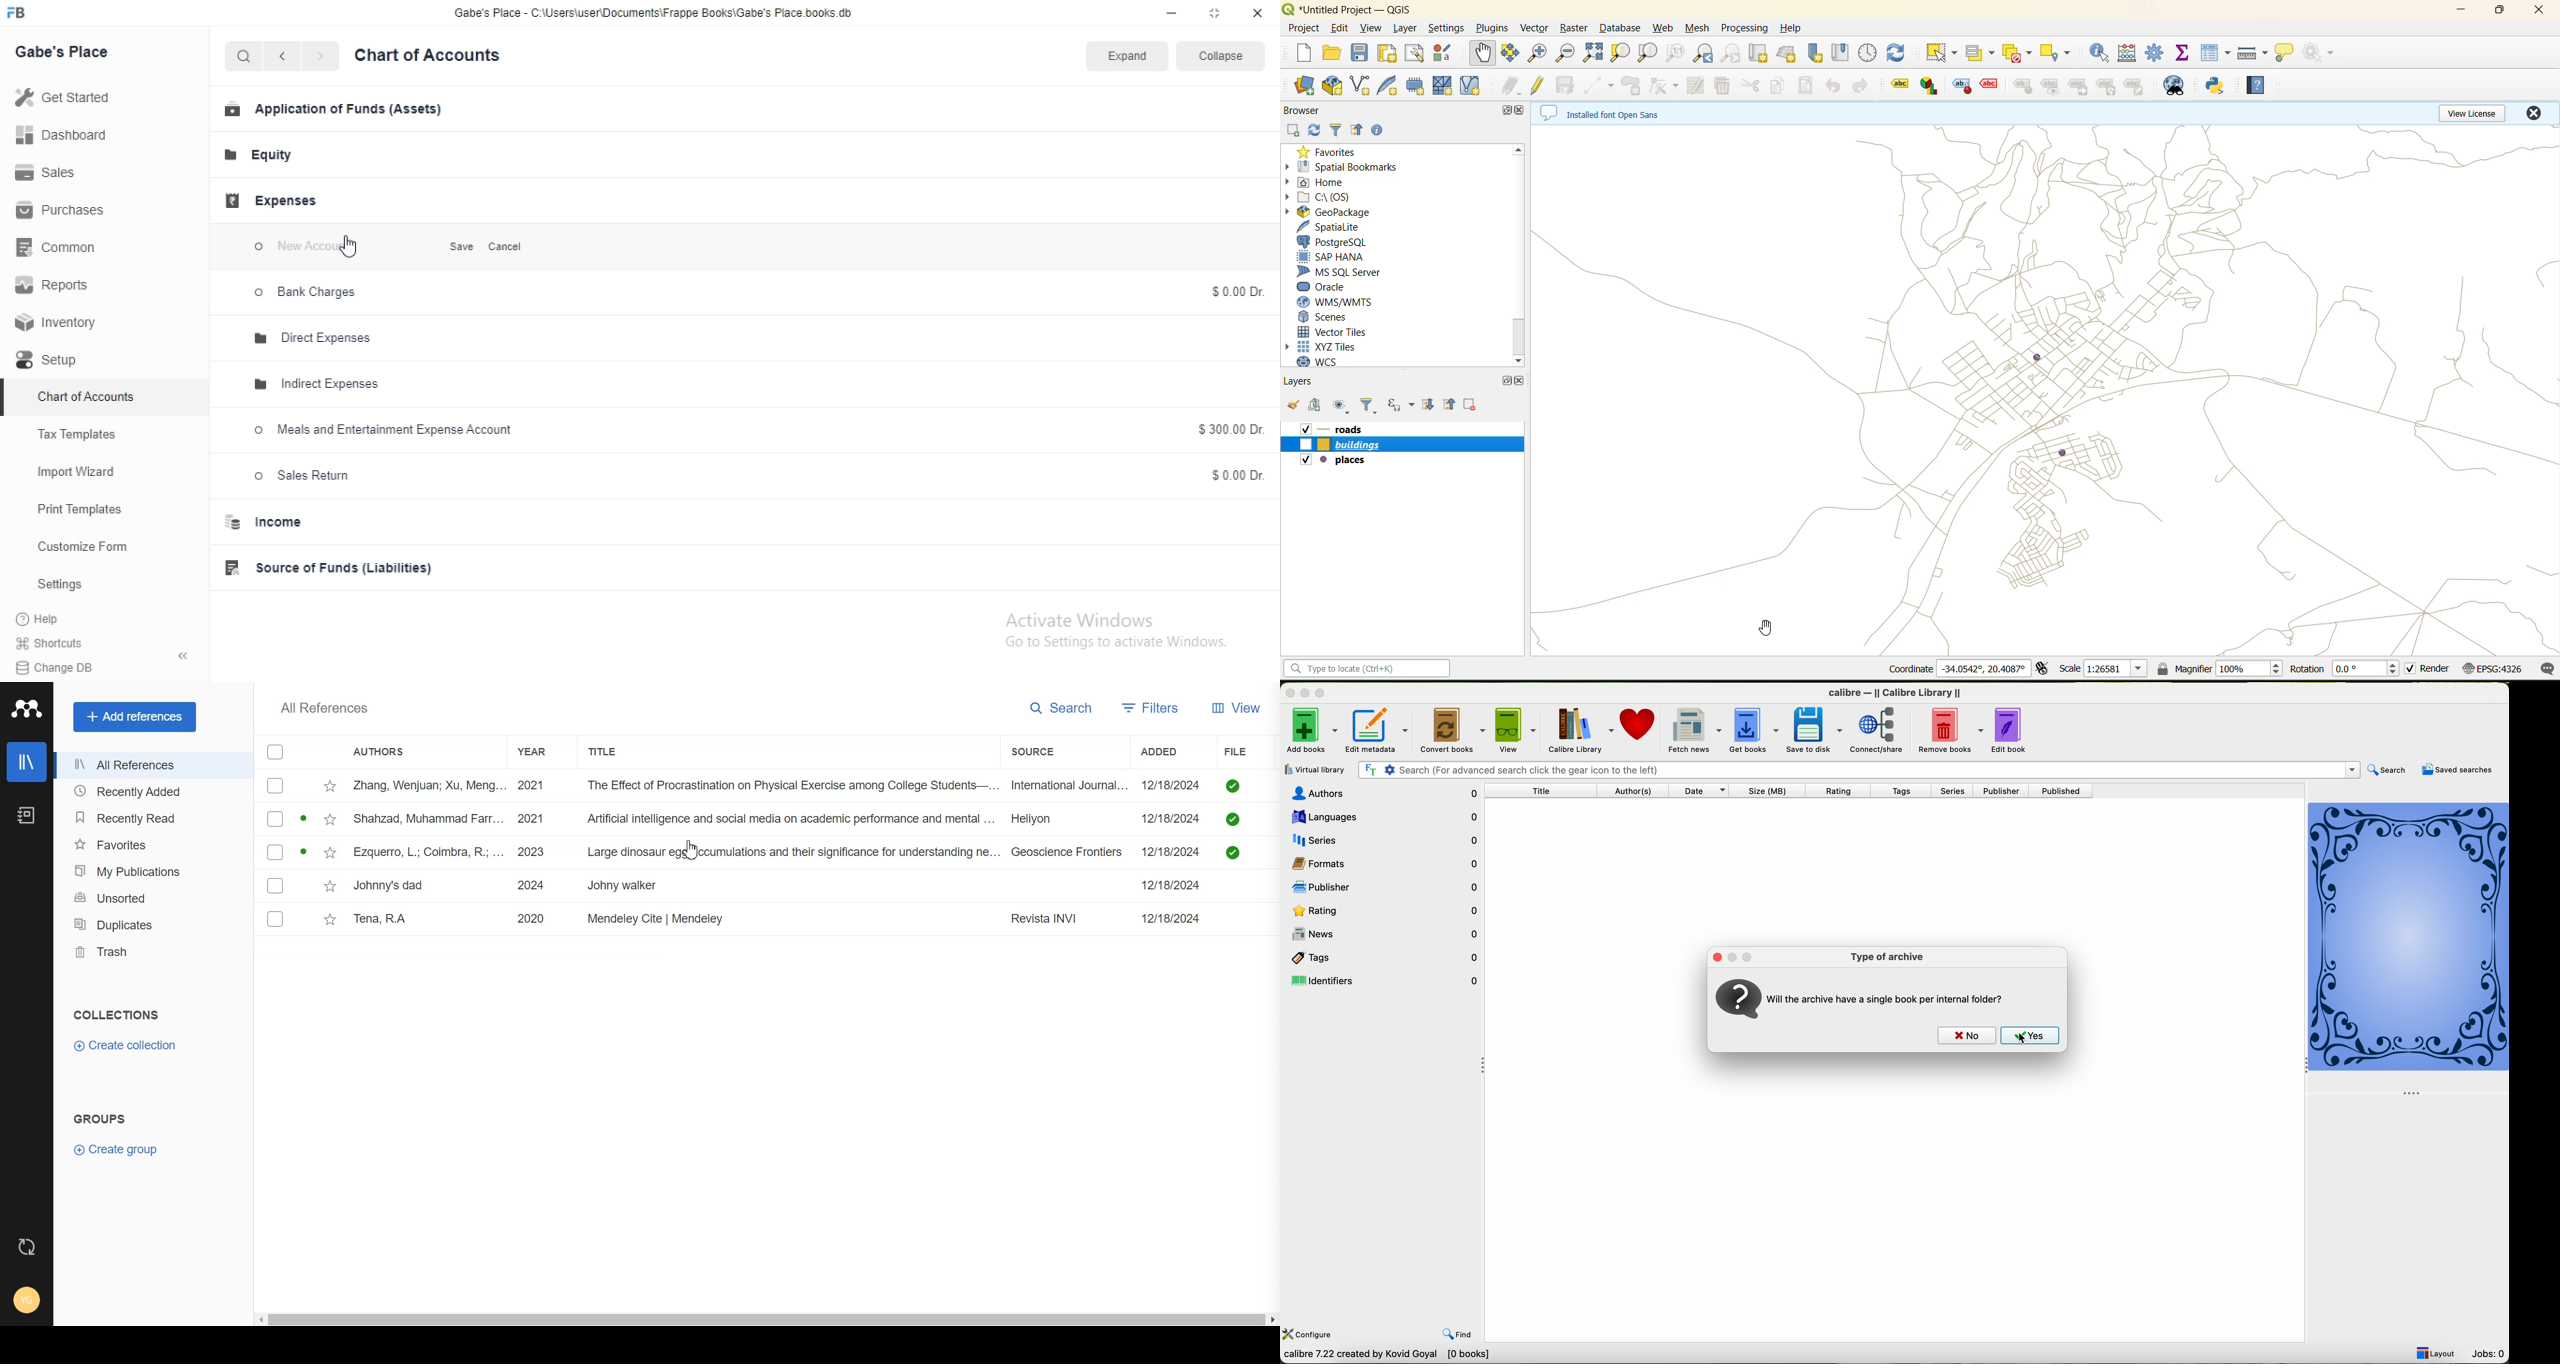 This screenshot has height=1372, width=2576. I want to click on type of archive, so click(1886, 957).